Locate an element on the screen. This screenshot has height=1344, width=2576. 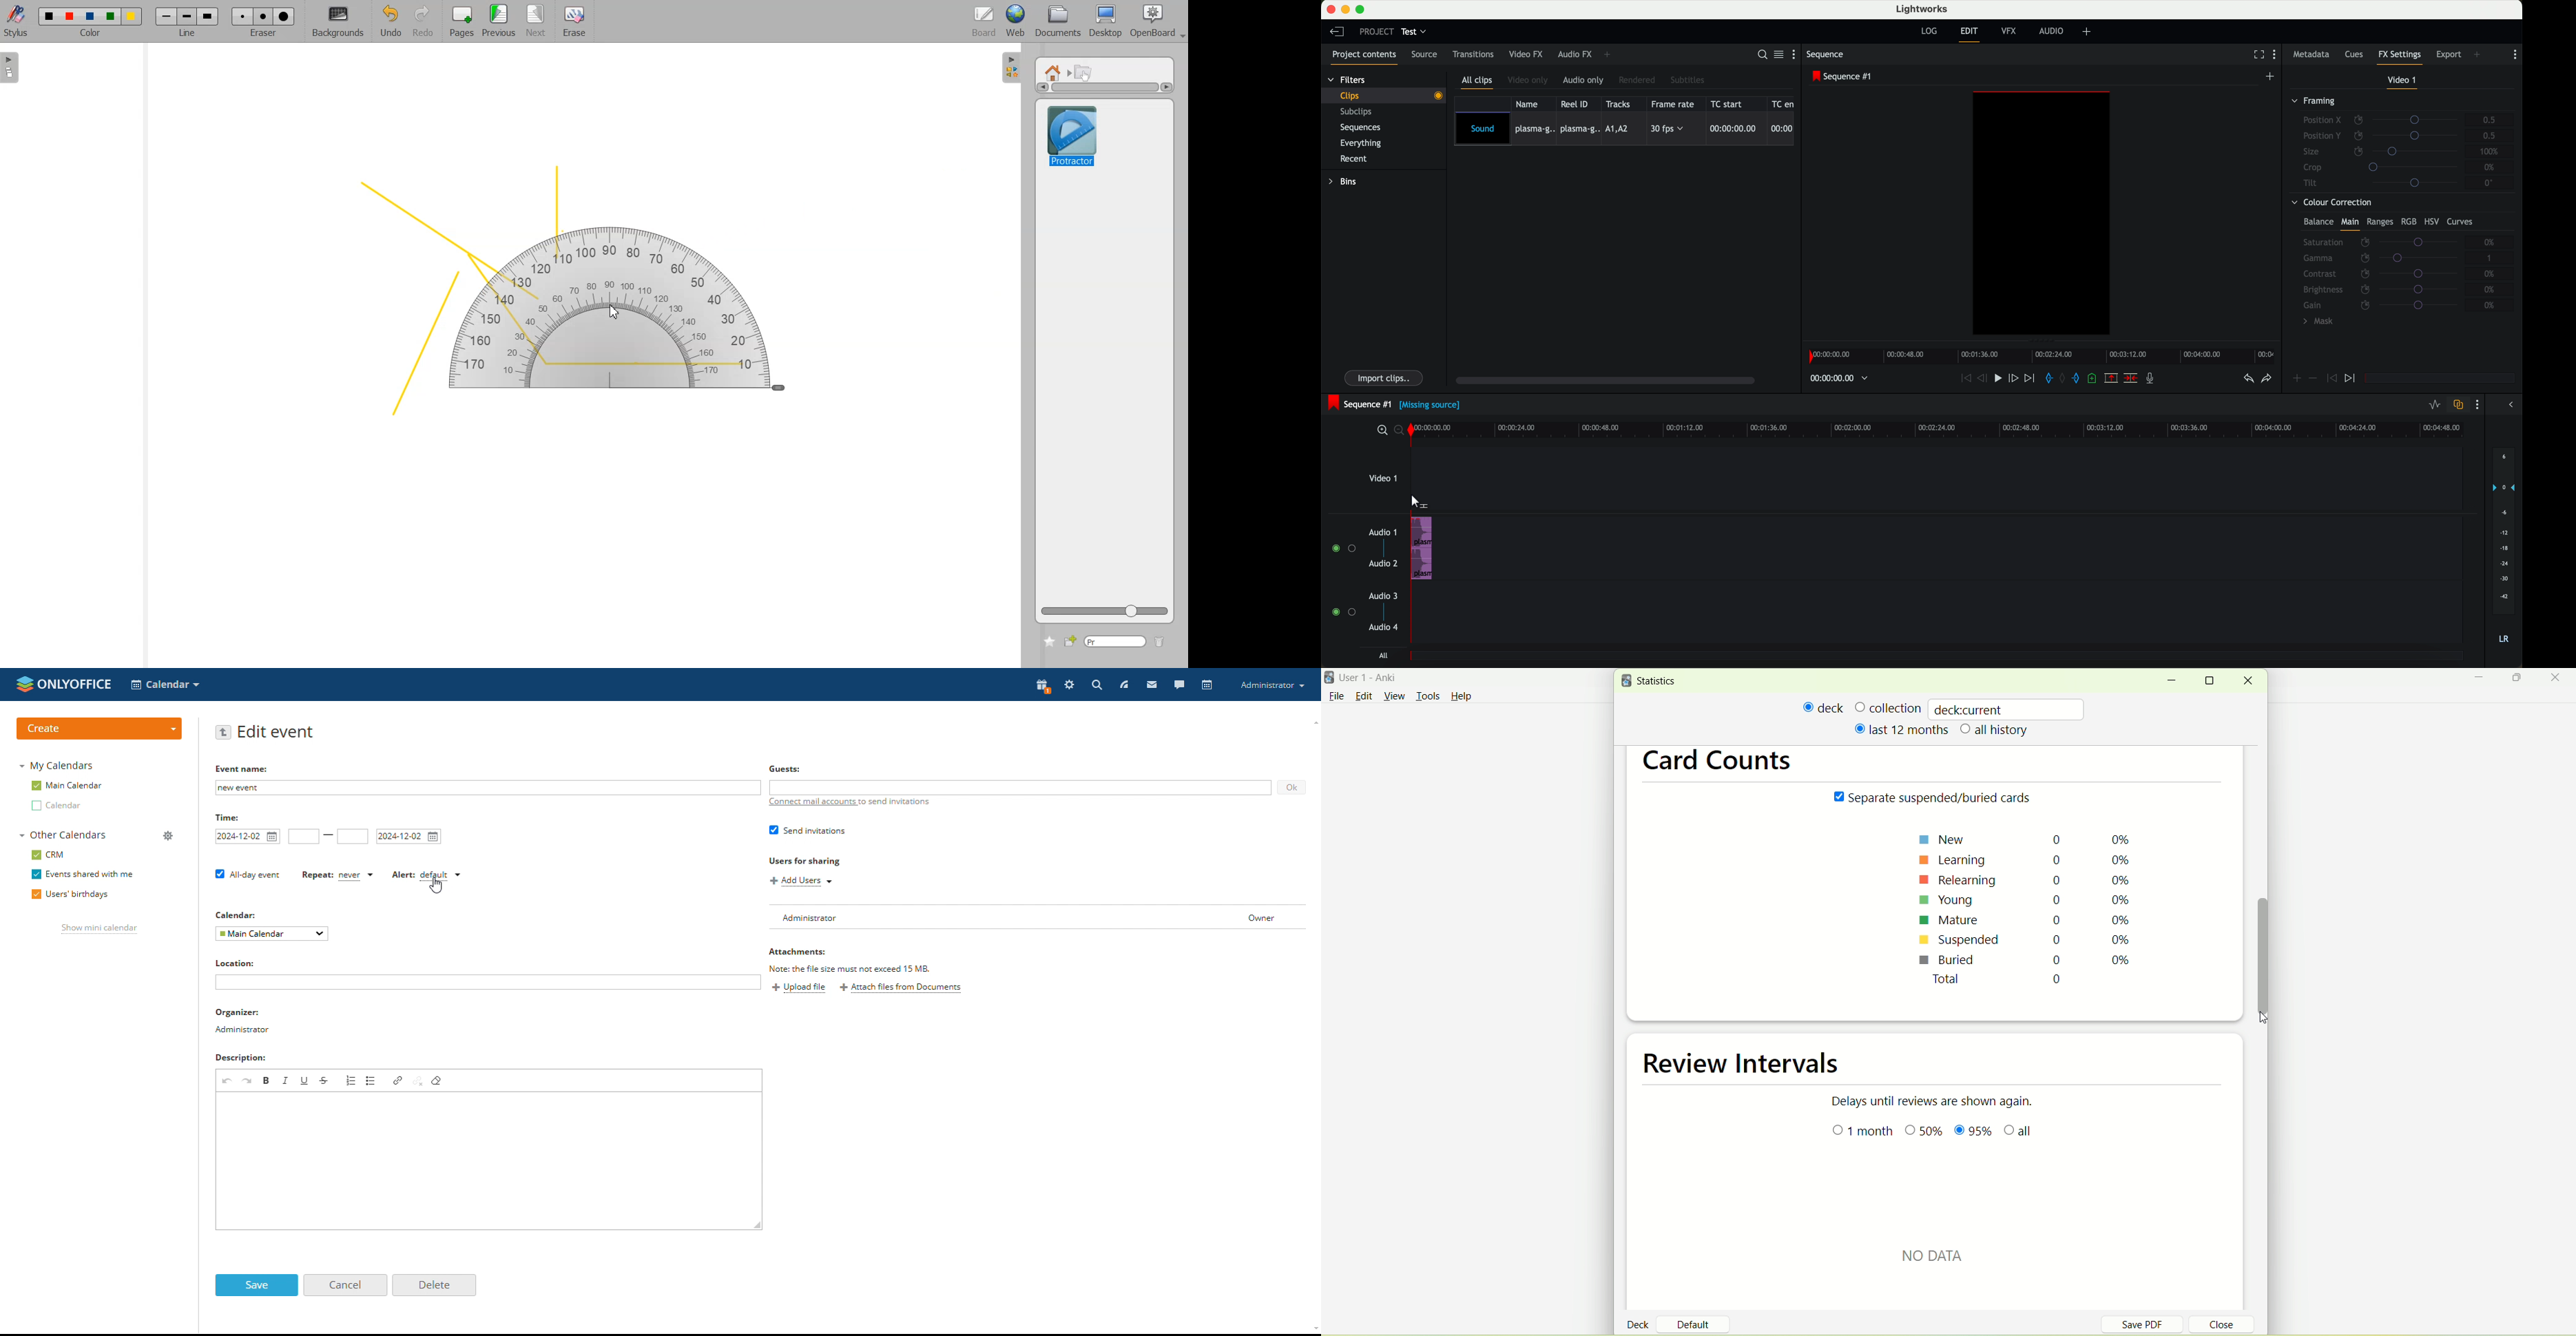
jump to next keyframe is located at coordinates (2351, 379).